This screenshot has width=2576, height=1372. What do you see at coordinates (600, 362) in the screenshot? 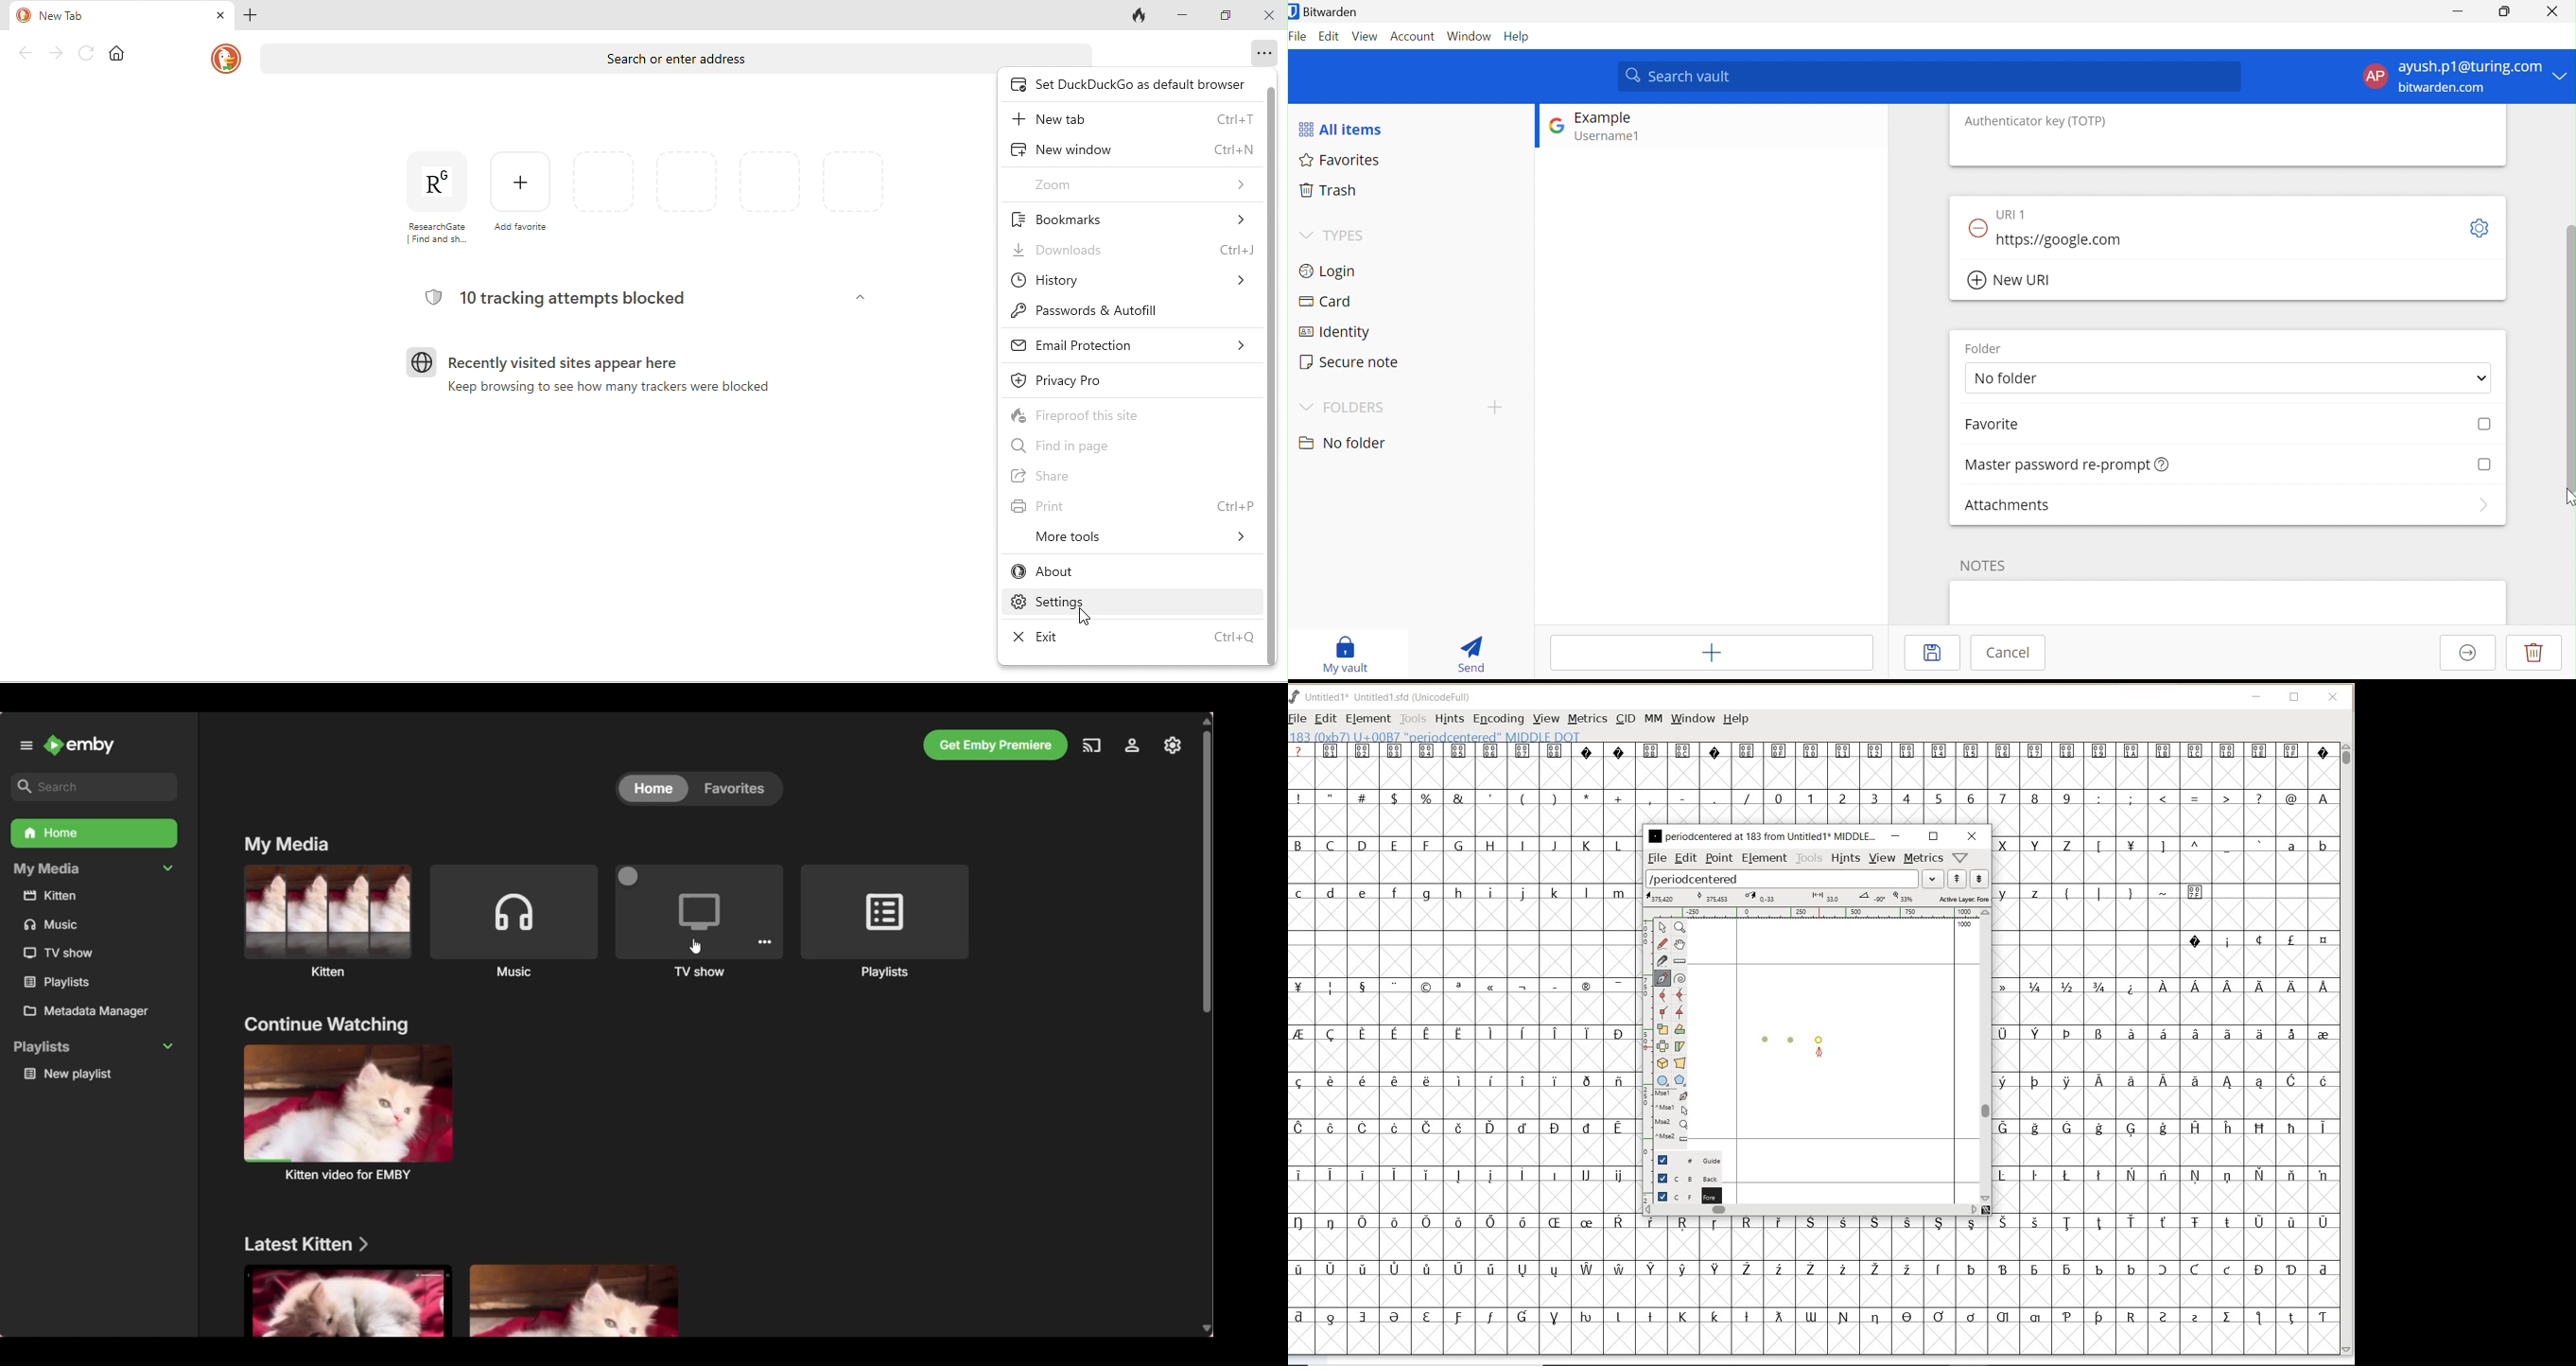
I see `recently visited sites appear here` at bounding box center [600, 362].